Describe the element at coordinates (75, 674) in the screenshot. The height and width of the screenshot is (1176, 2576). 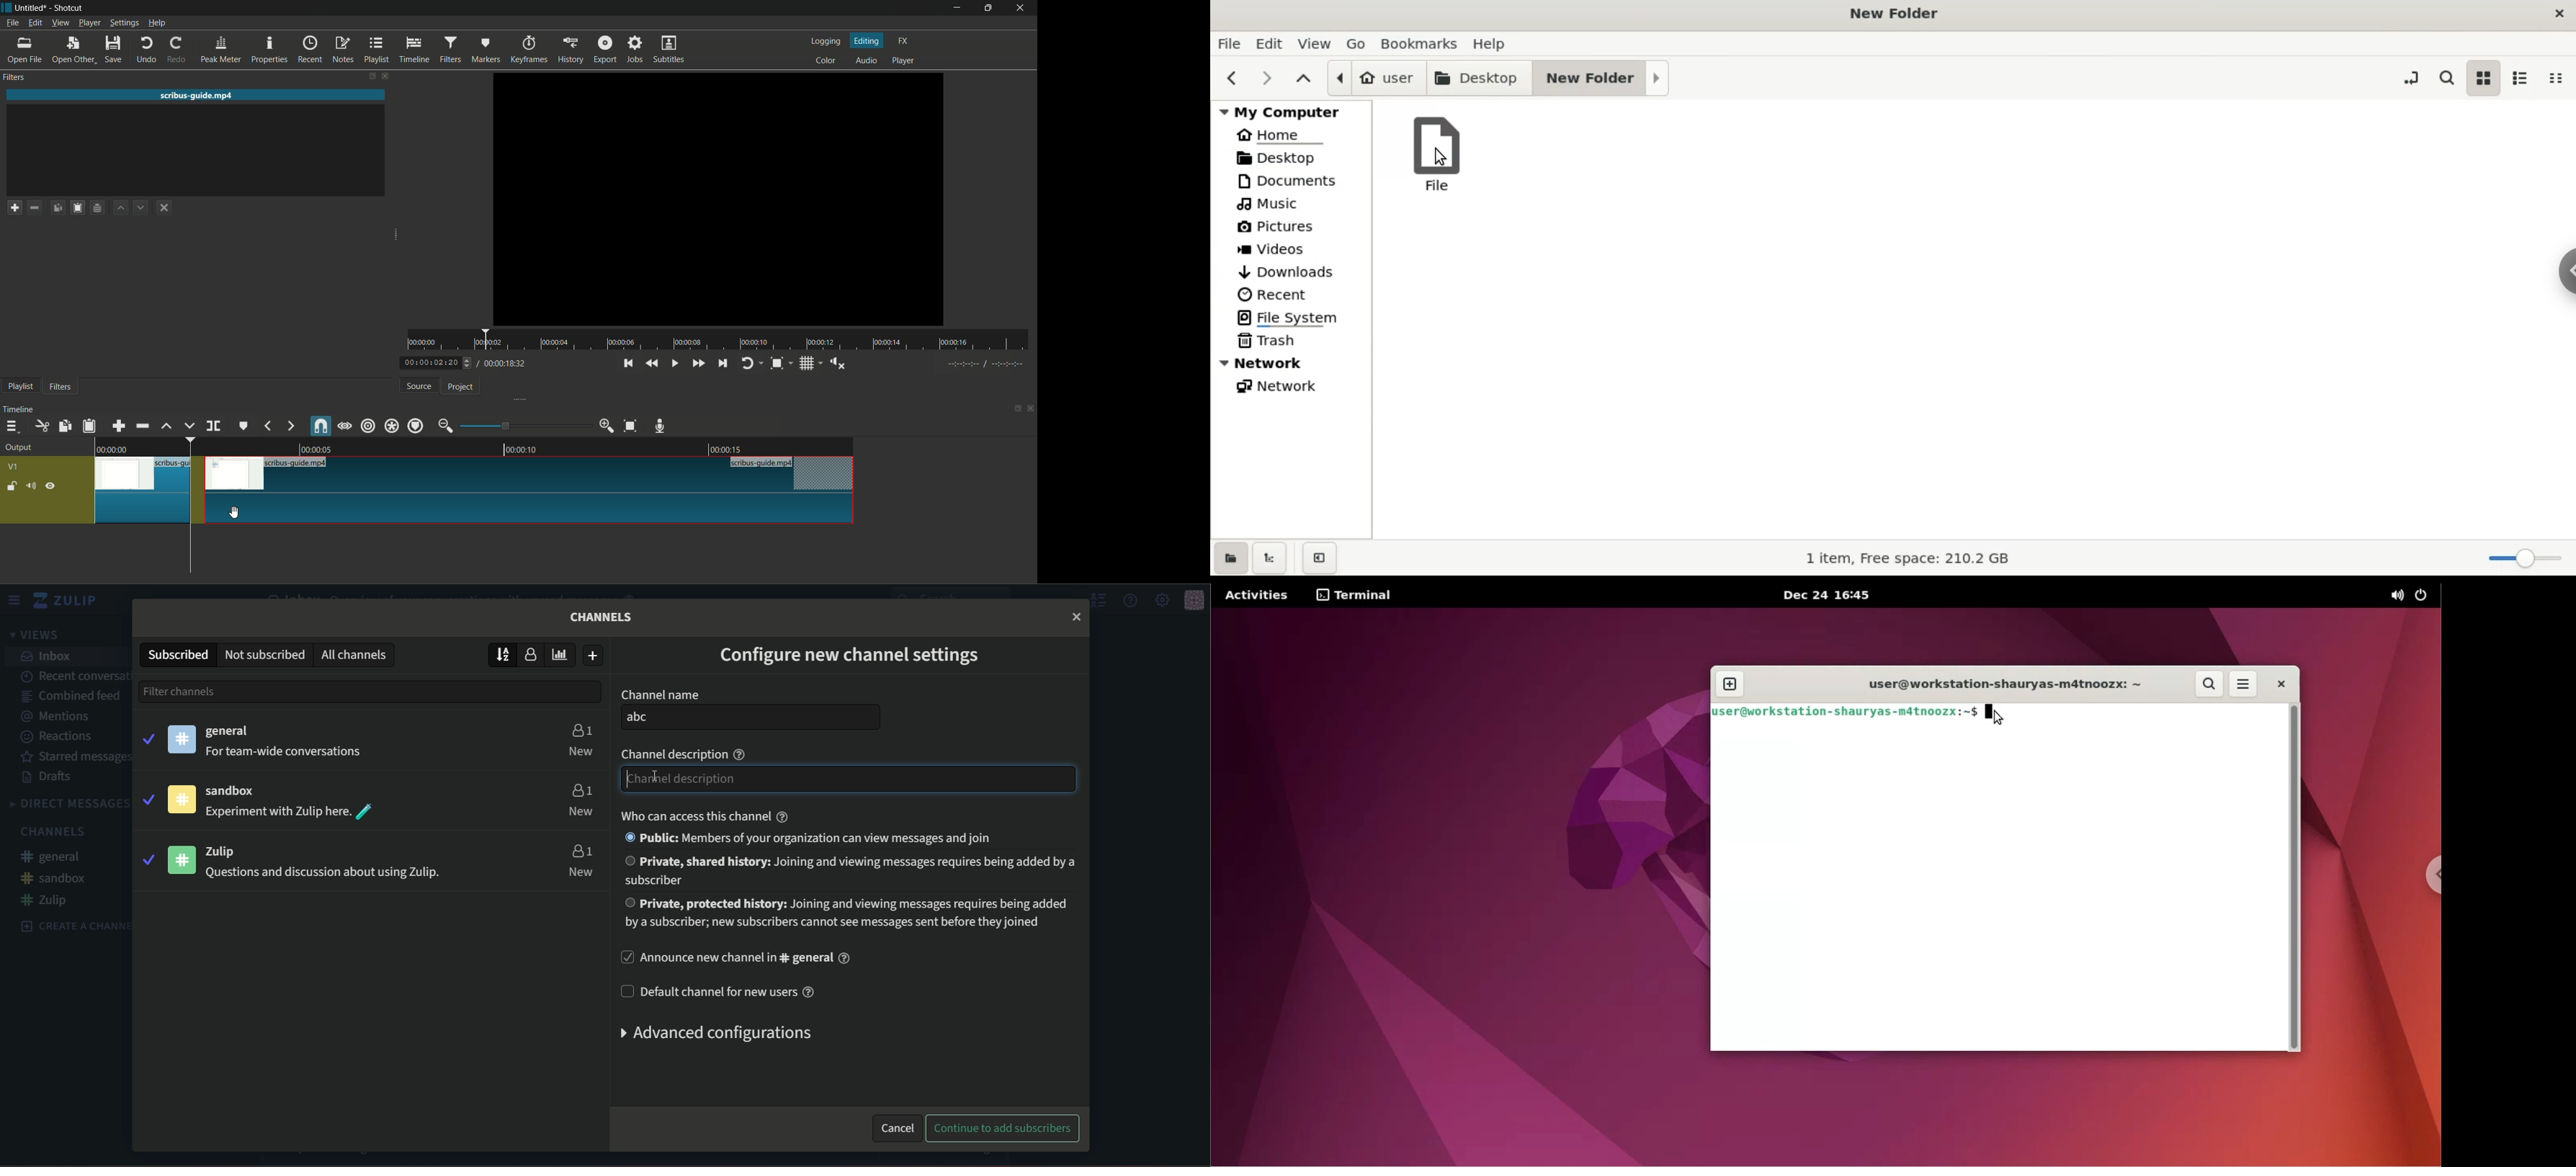
I see `starred messages` at that location.